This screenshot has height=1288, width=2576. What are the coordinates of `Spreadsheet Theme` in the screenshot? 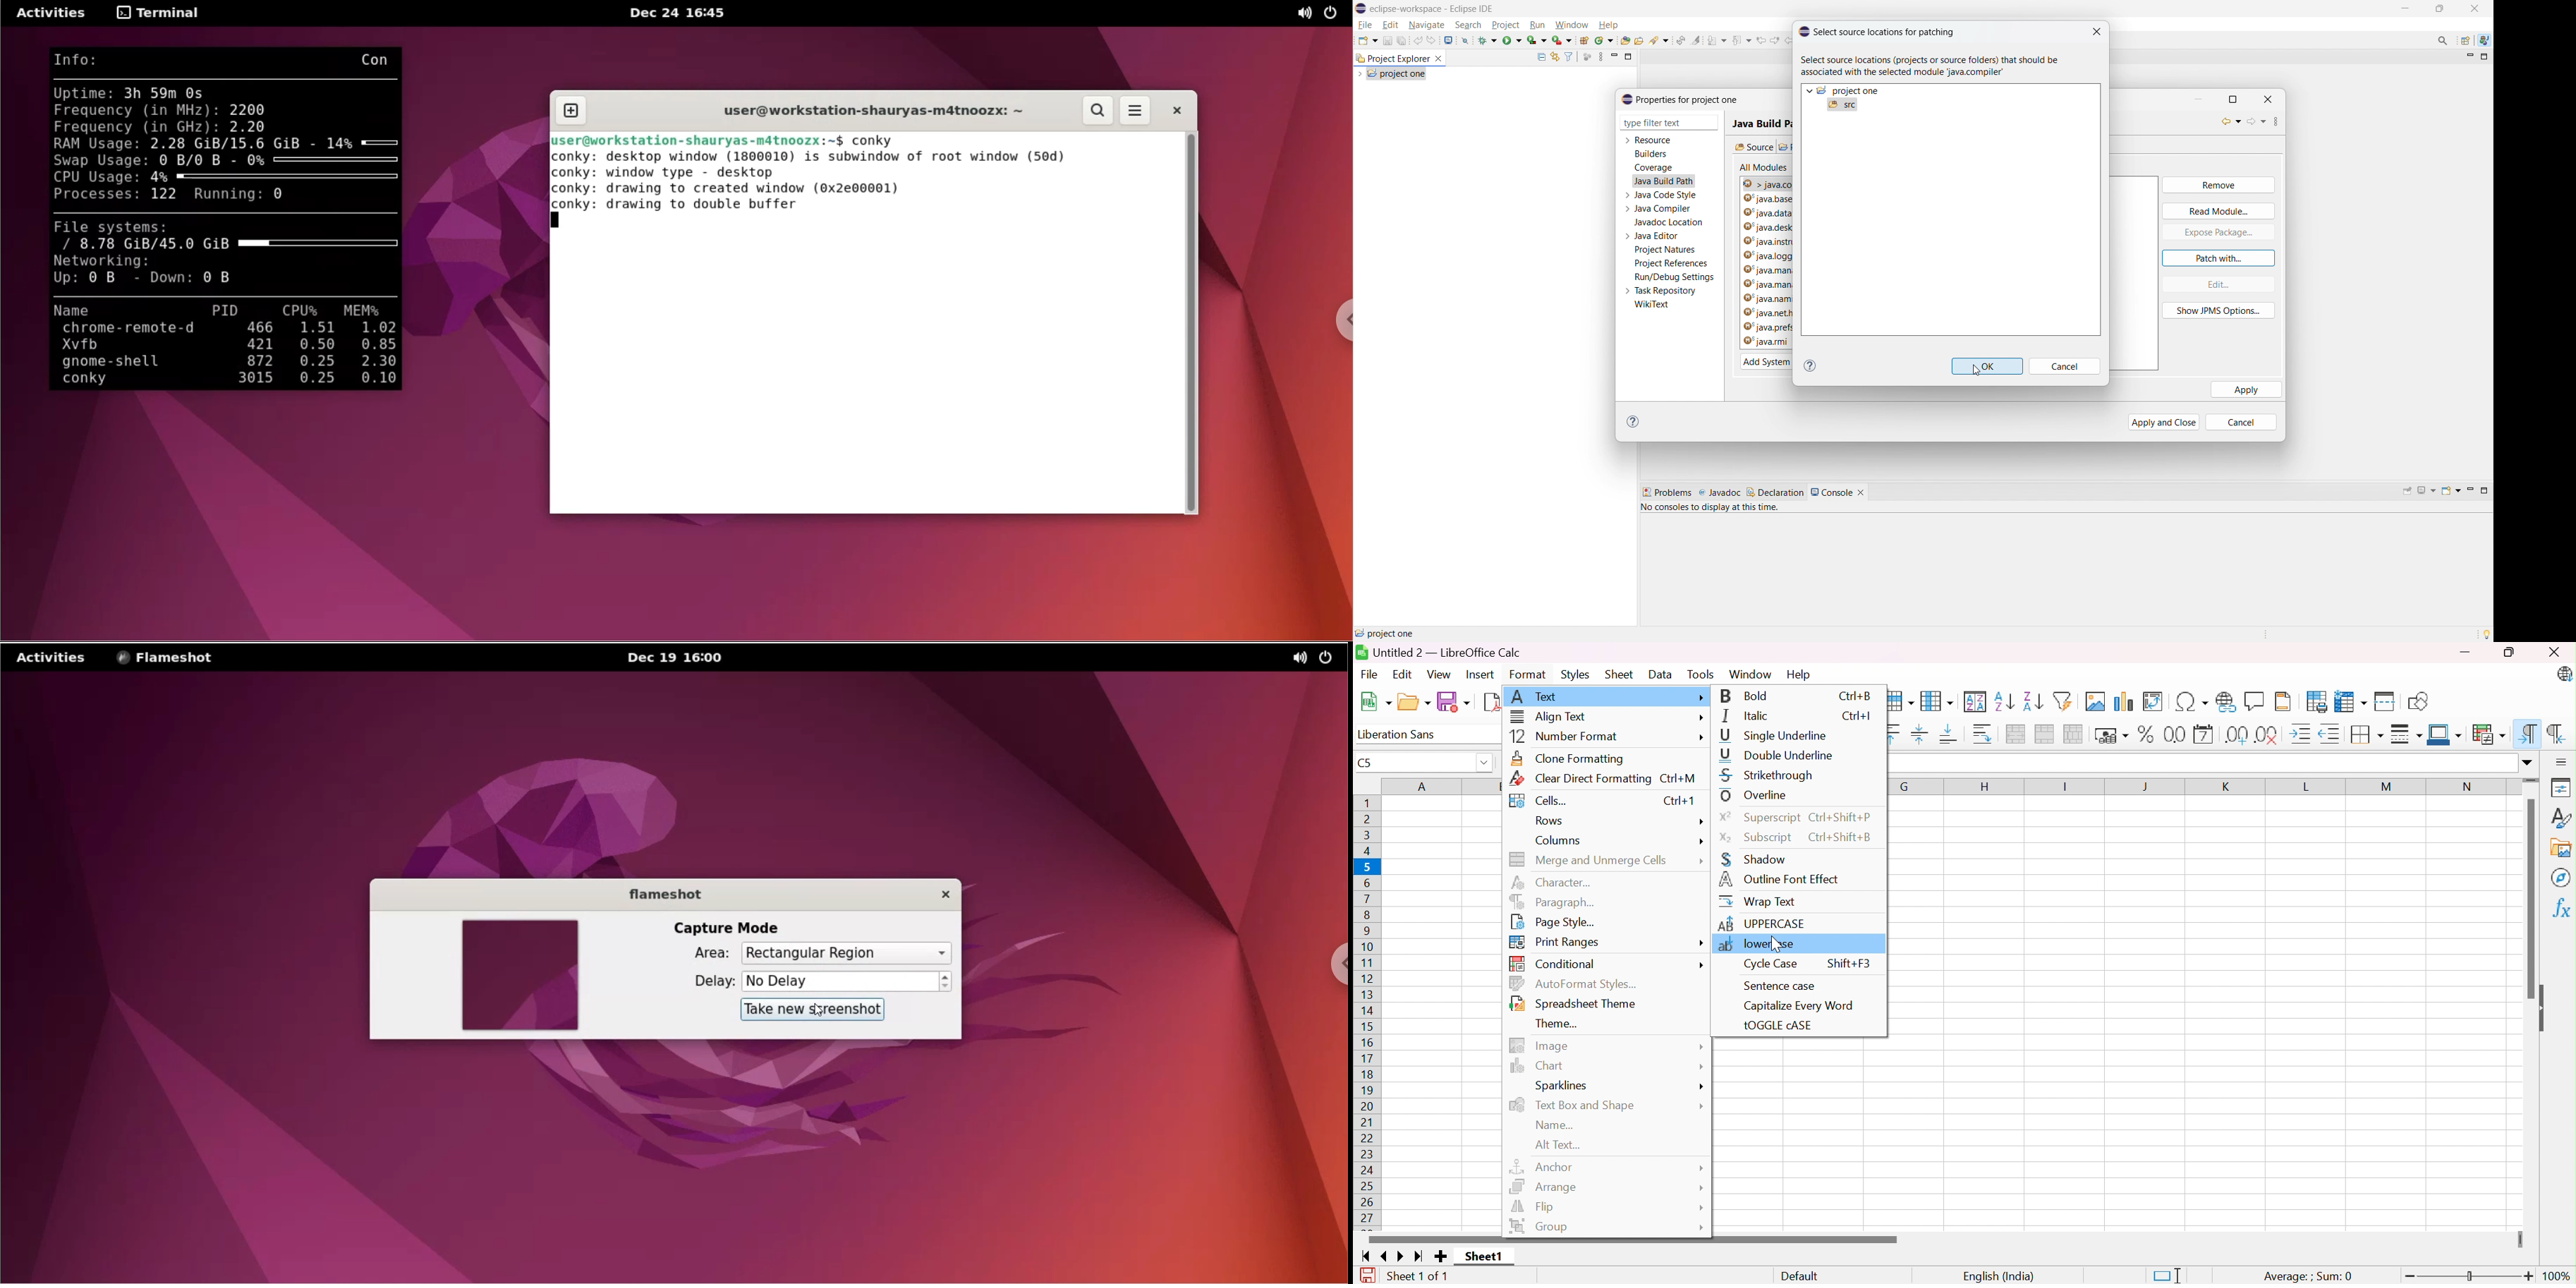 It's located at (1576, 1003).